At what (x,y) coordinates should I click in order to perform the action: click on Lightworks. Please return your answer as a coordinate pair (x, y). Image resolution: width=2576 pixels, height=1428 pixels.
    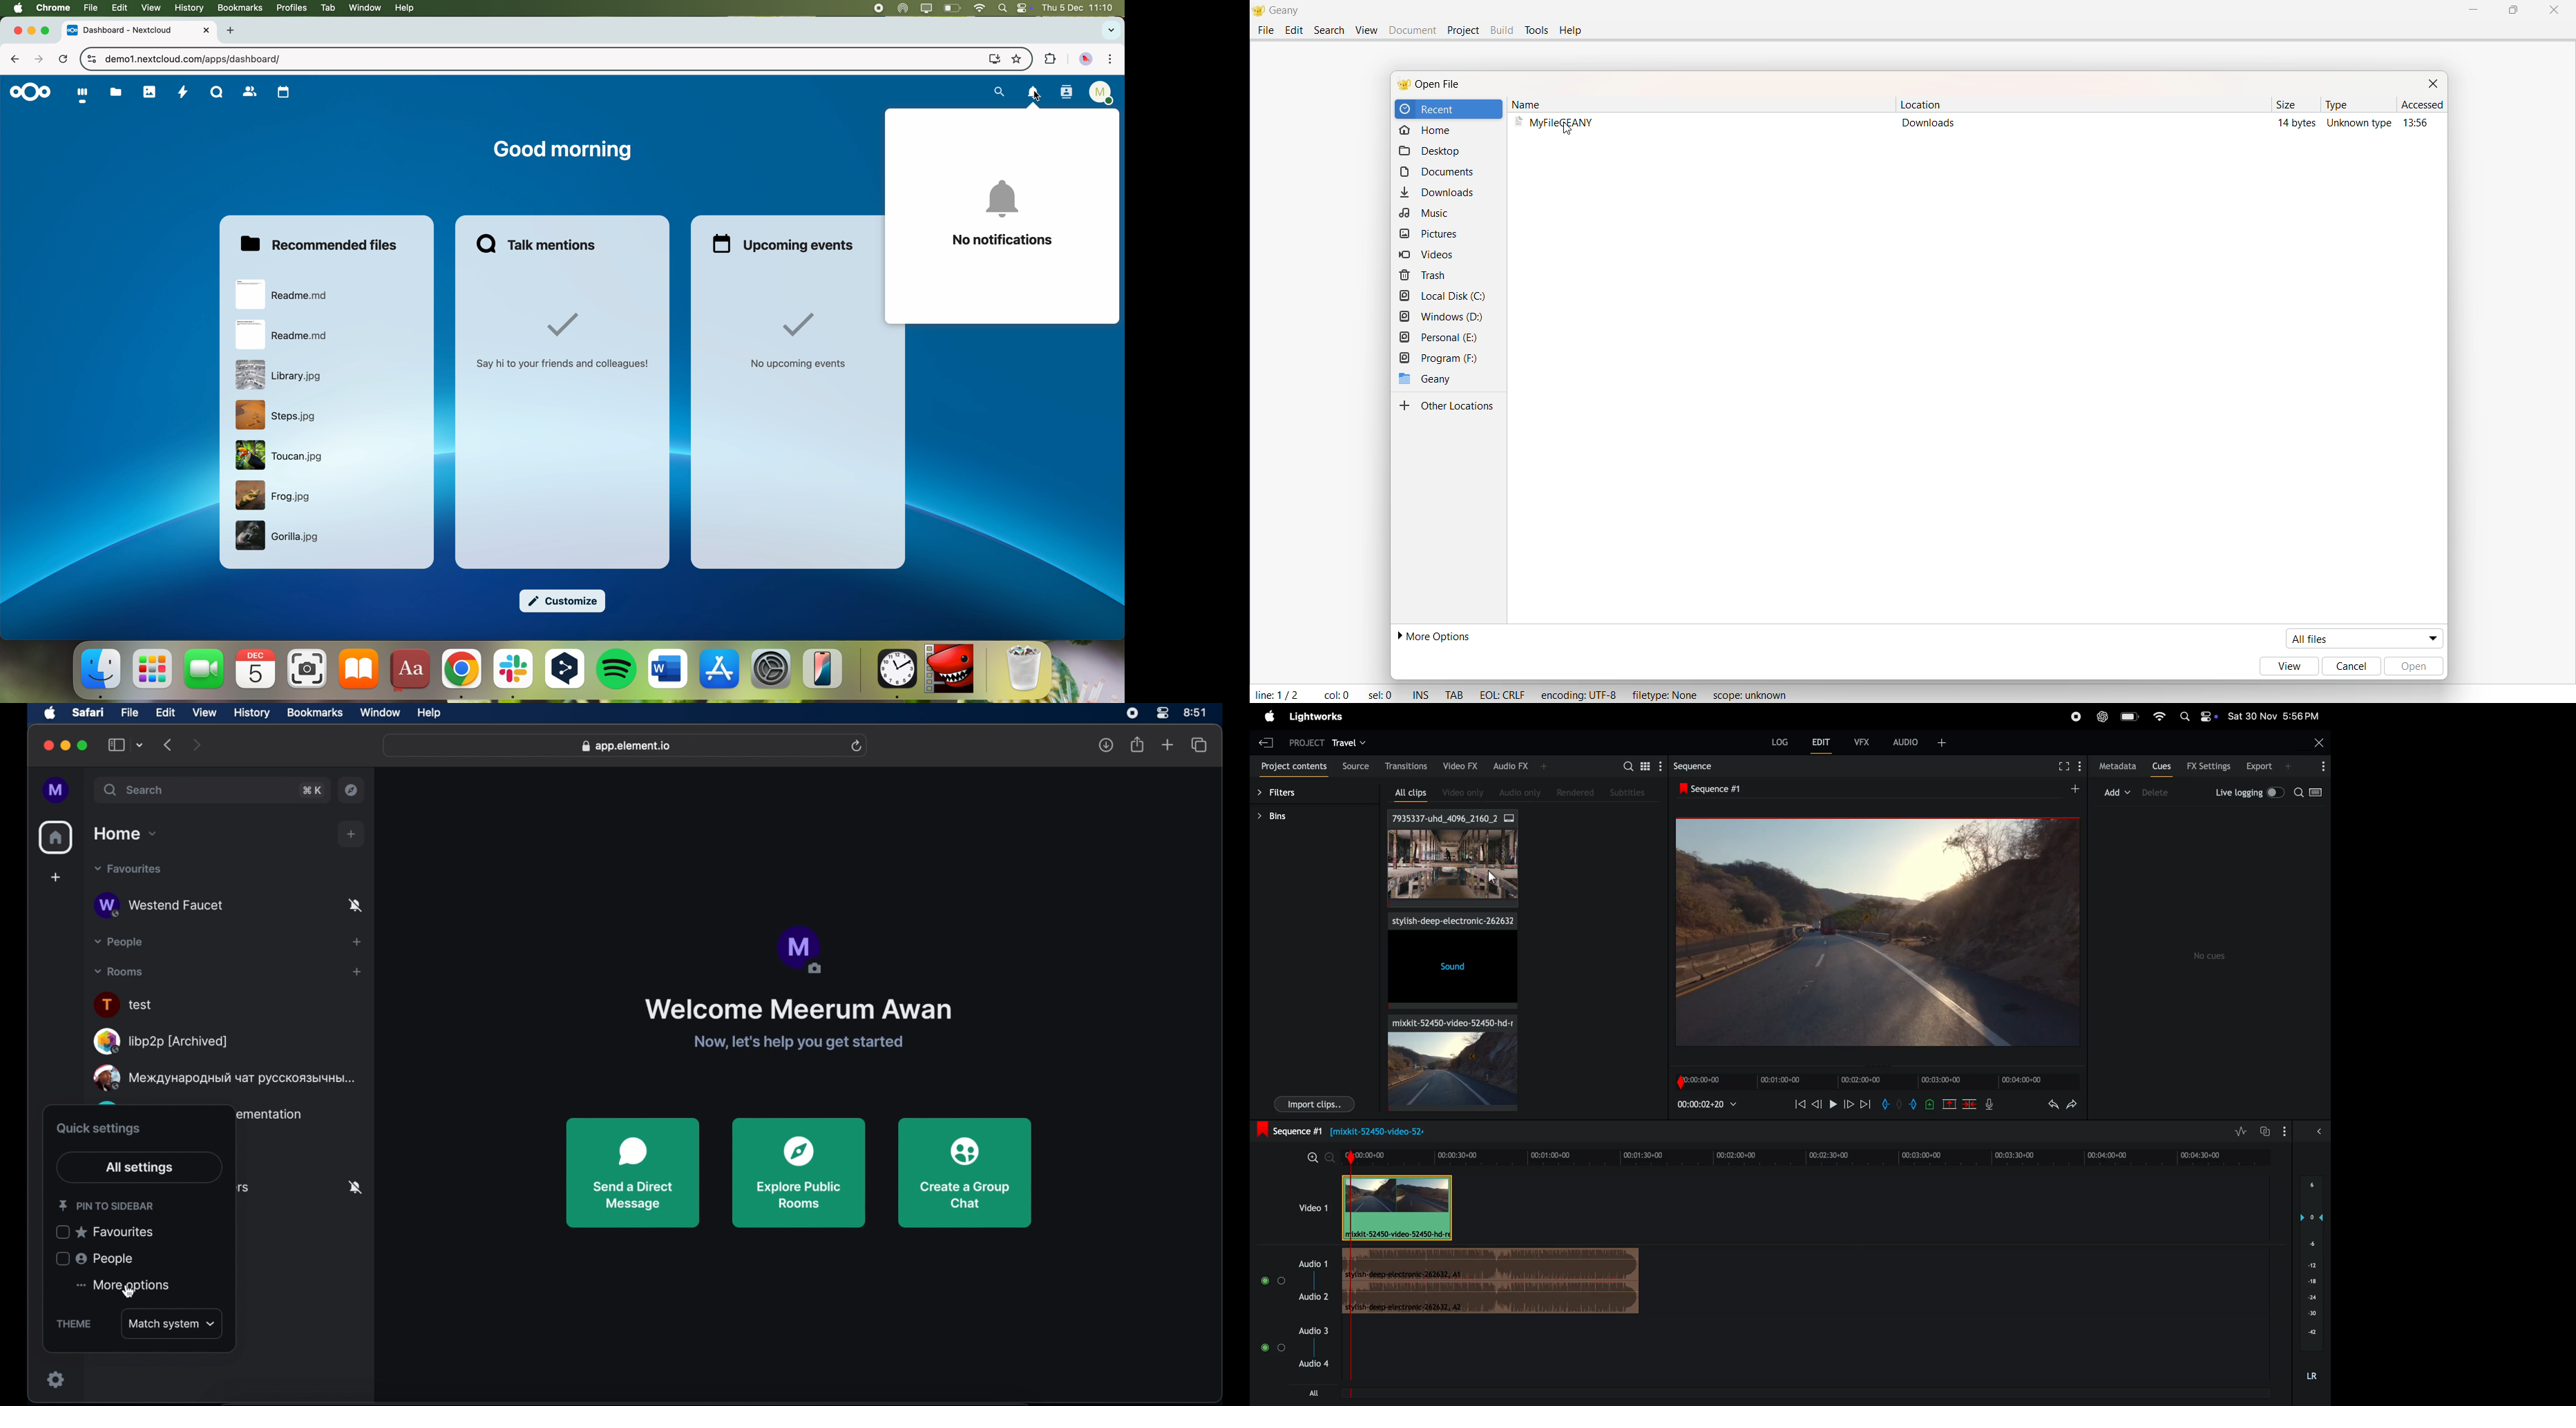
    Looking at the image, I should click on (950, 670).